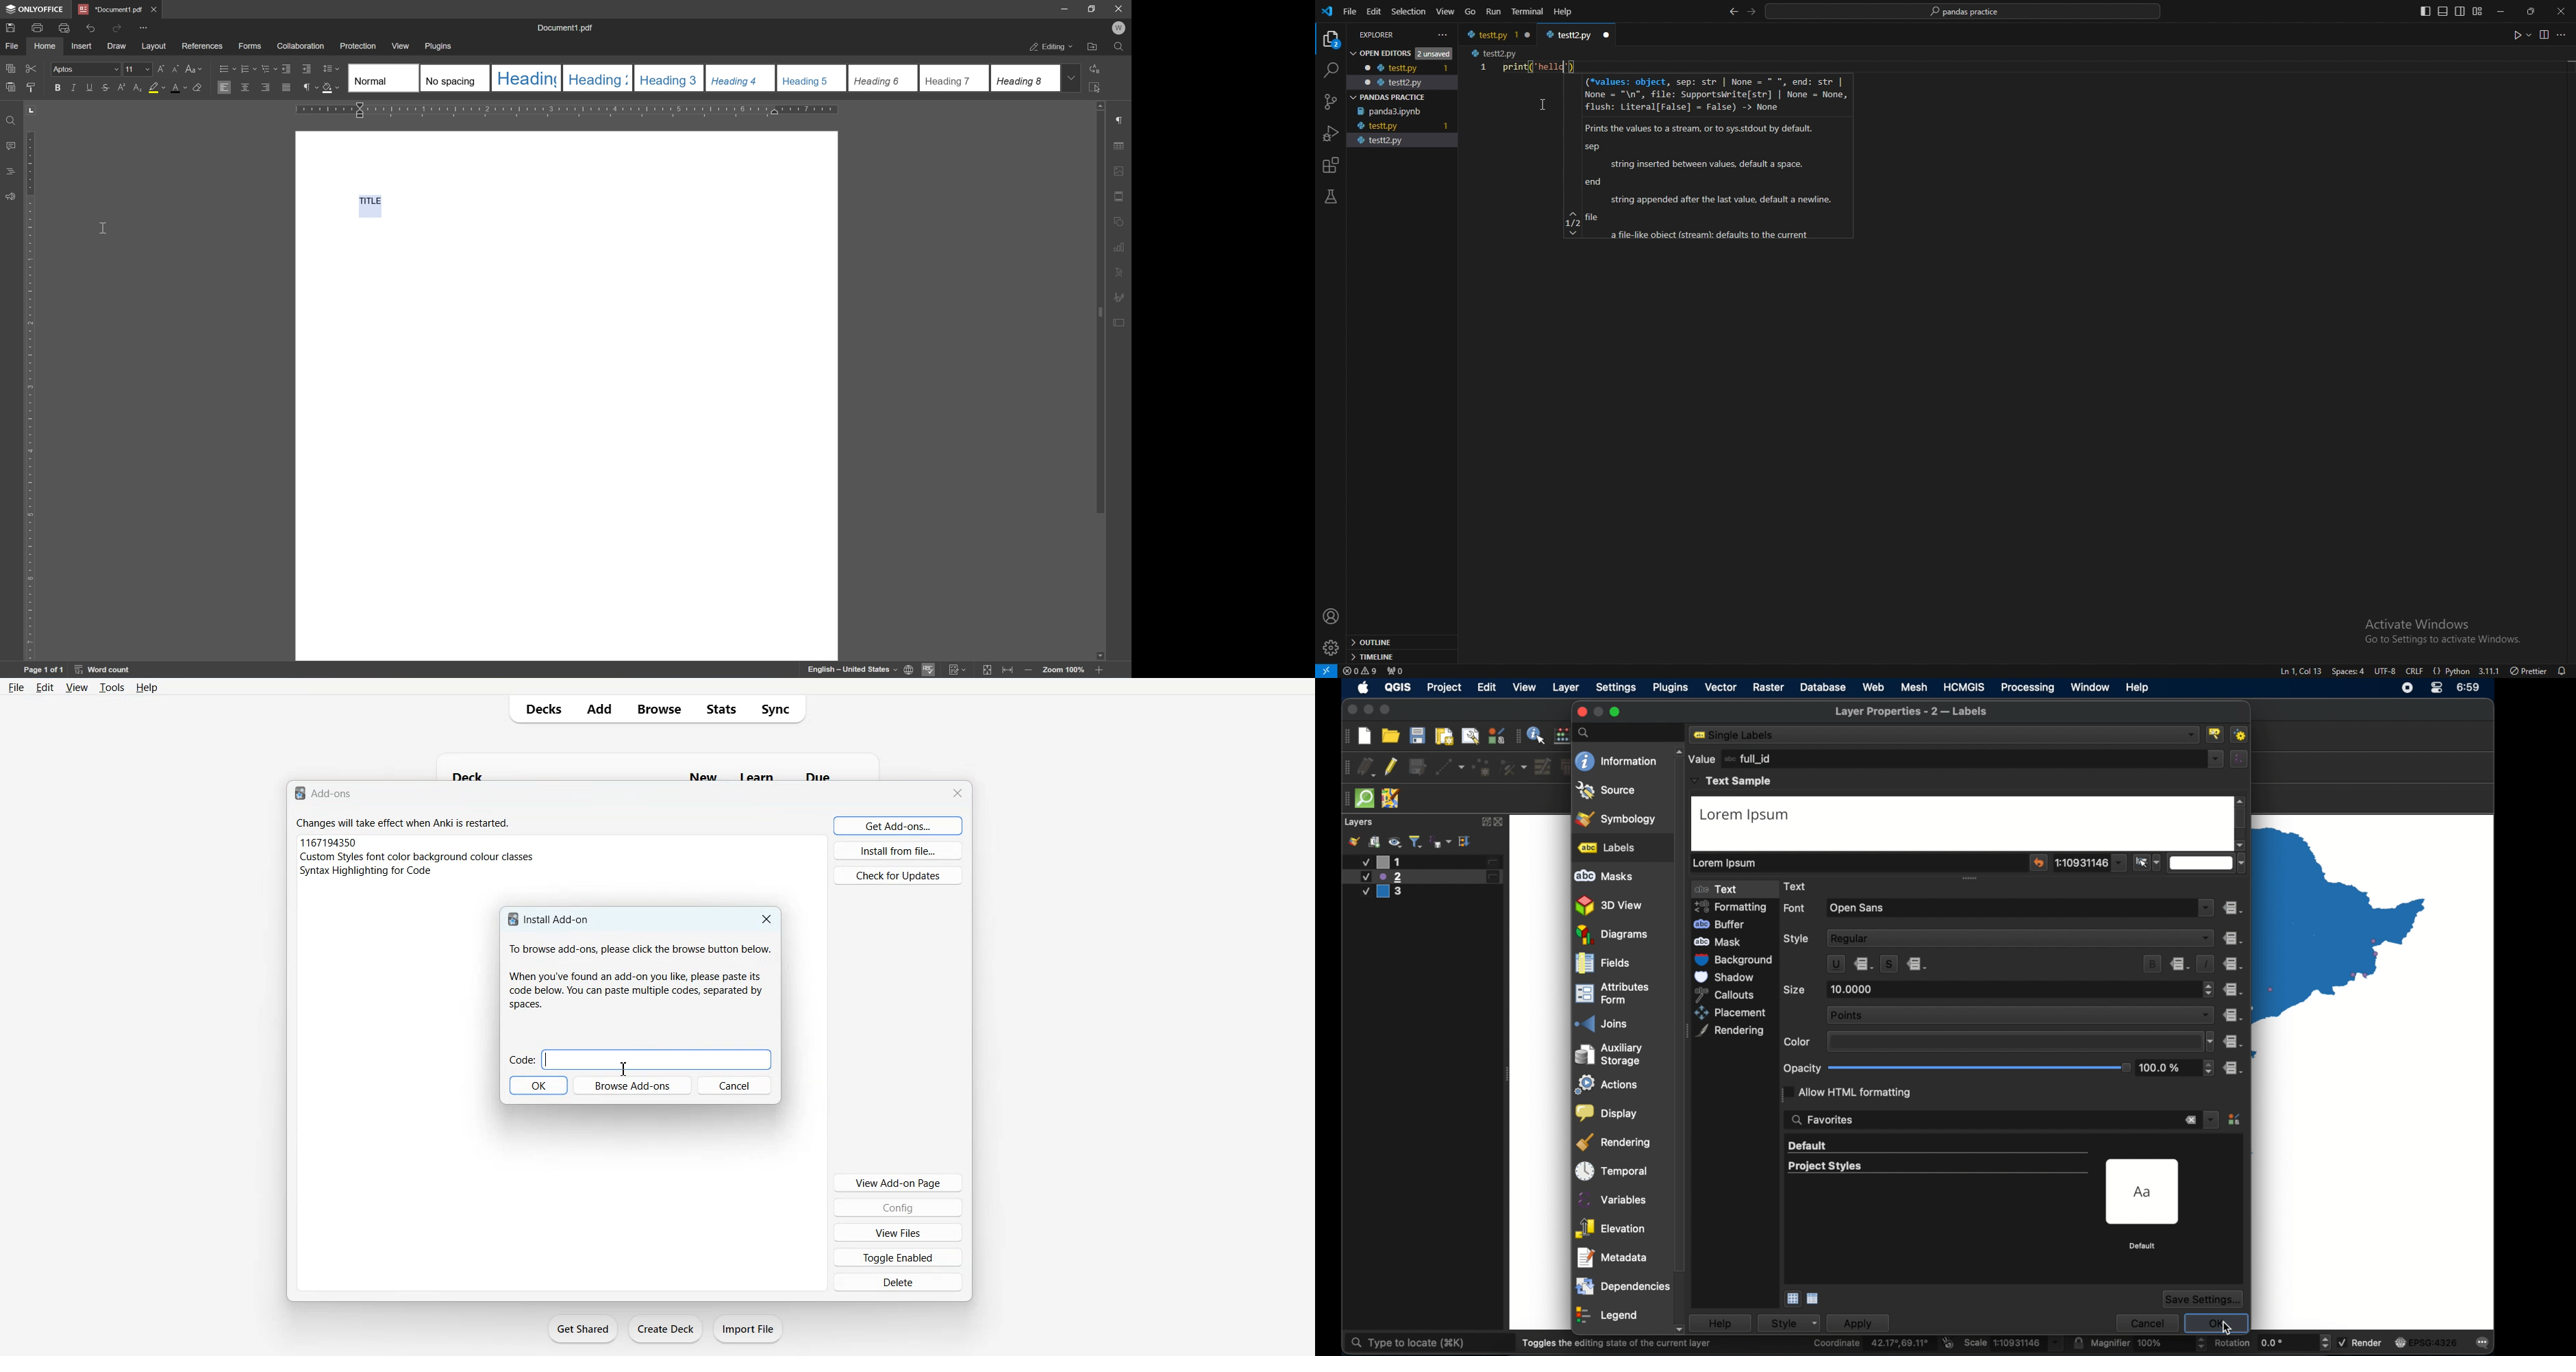 This screenshot has height=1372, width=2576. I want to click on actions, so click(1608, 1082).